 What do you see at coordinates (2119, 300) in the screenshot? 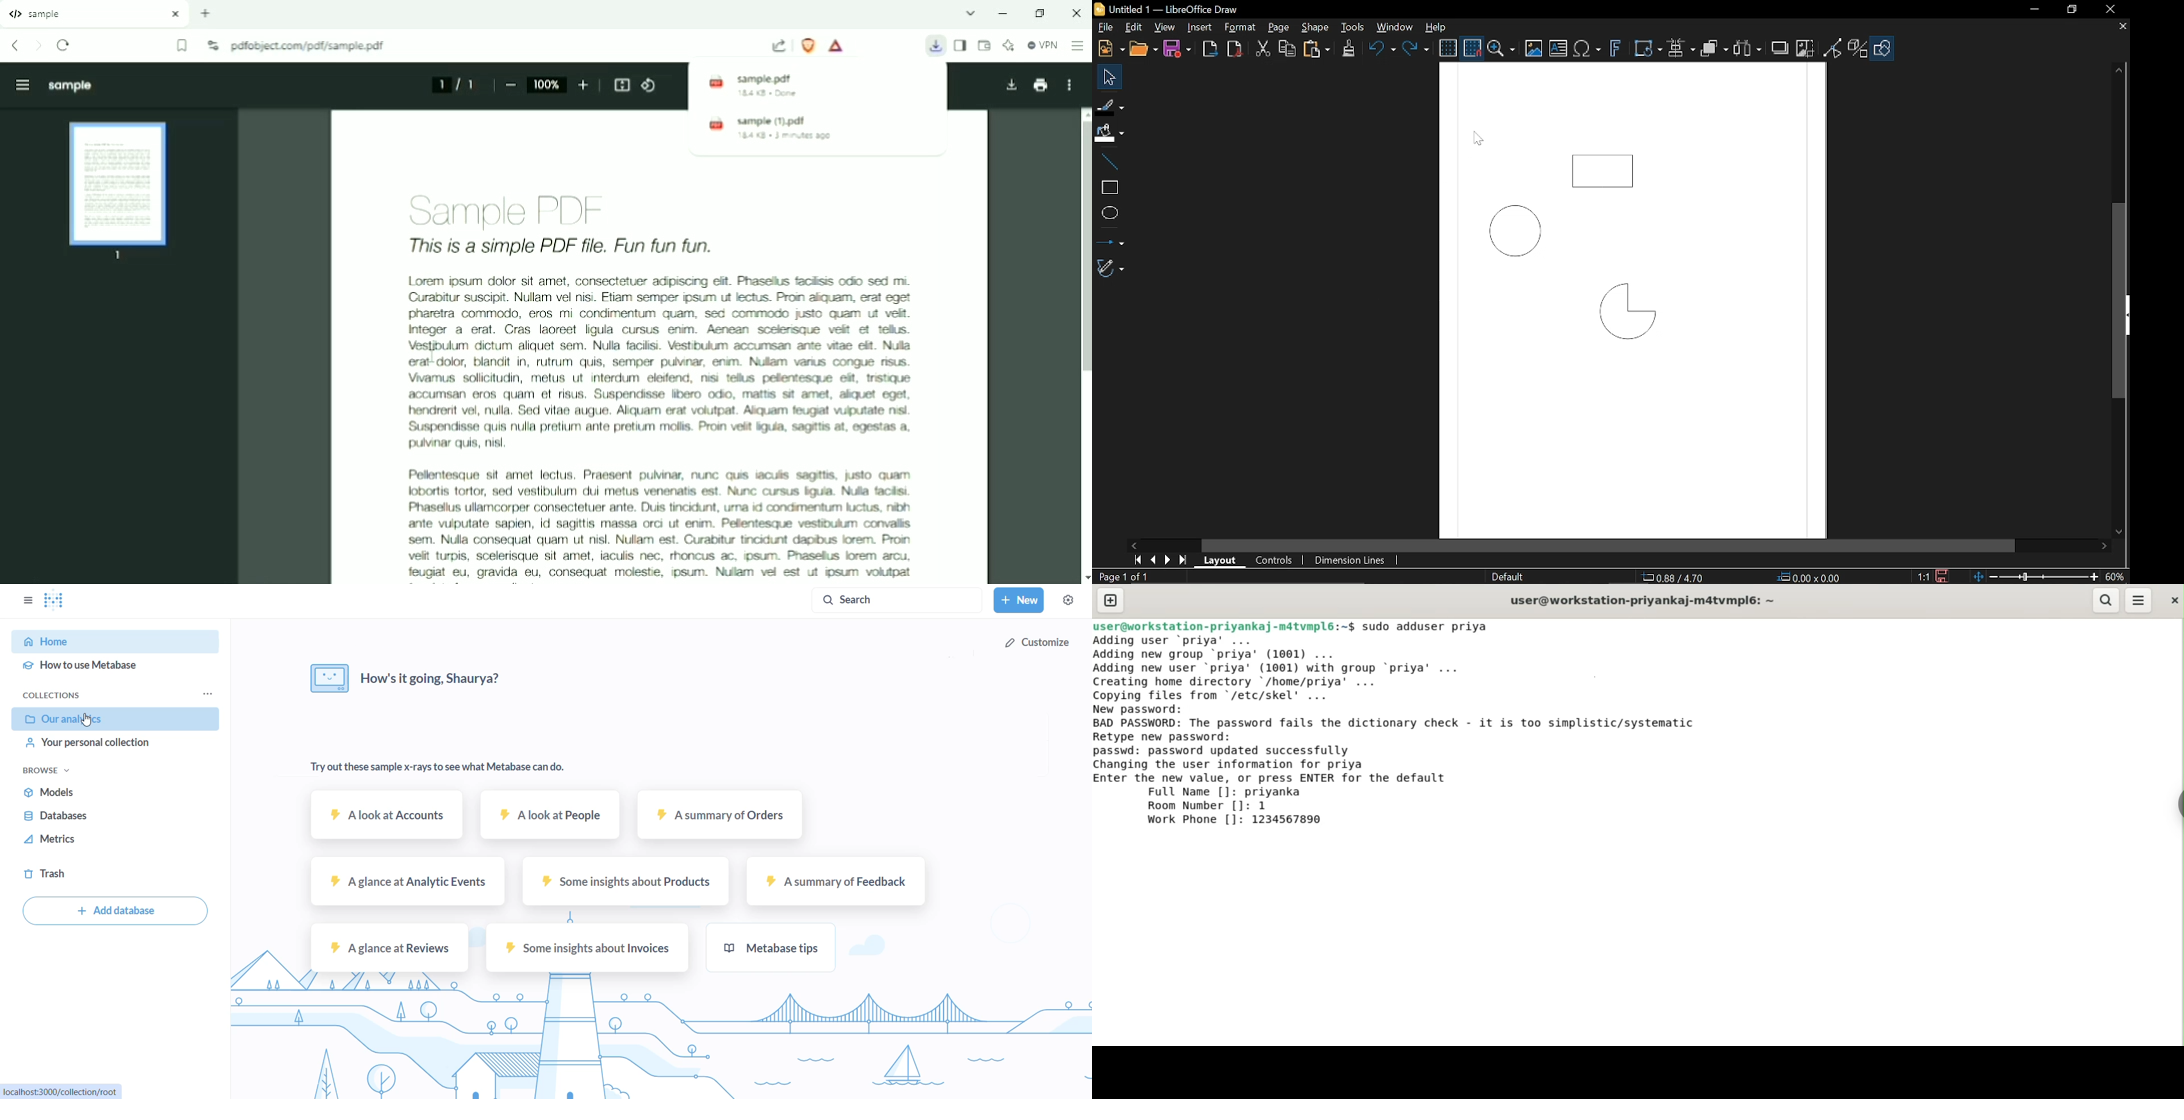
I see `Vertical scrollbar` at bounding box center [2119, 300].